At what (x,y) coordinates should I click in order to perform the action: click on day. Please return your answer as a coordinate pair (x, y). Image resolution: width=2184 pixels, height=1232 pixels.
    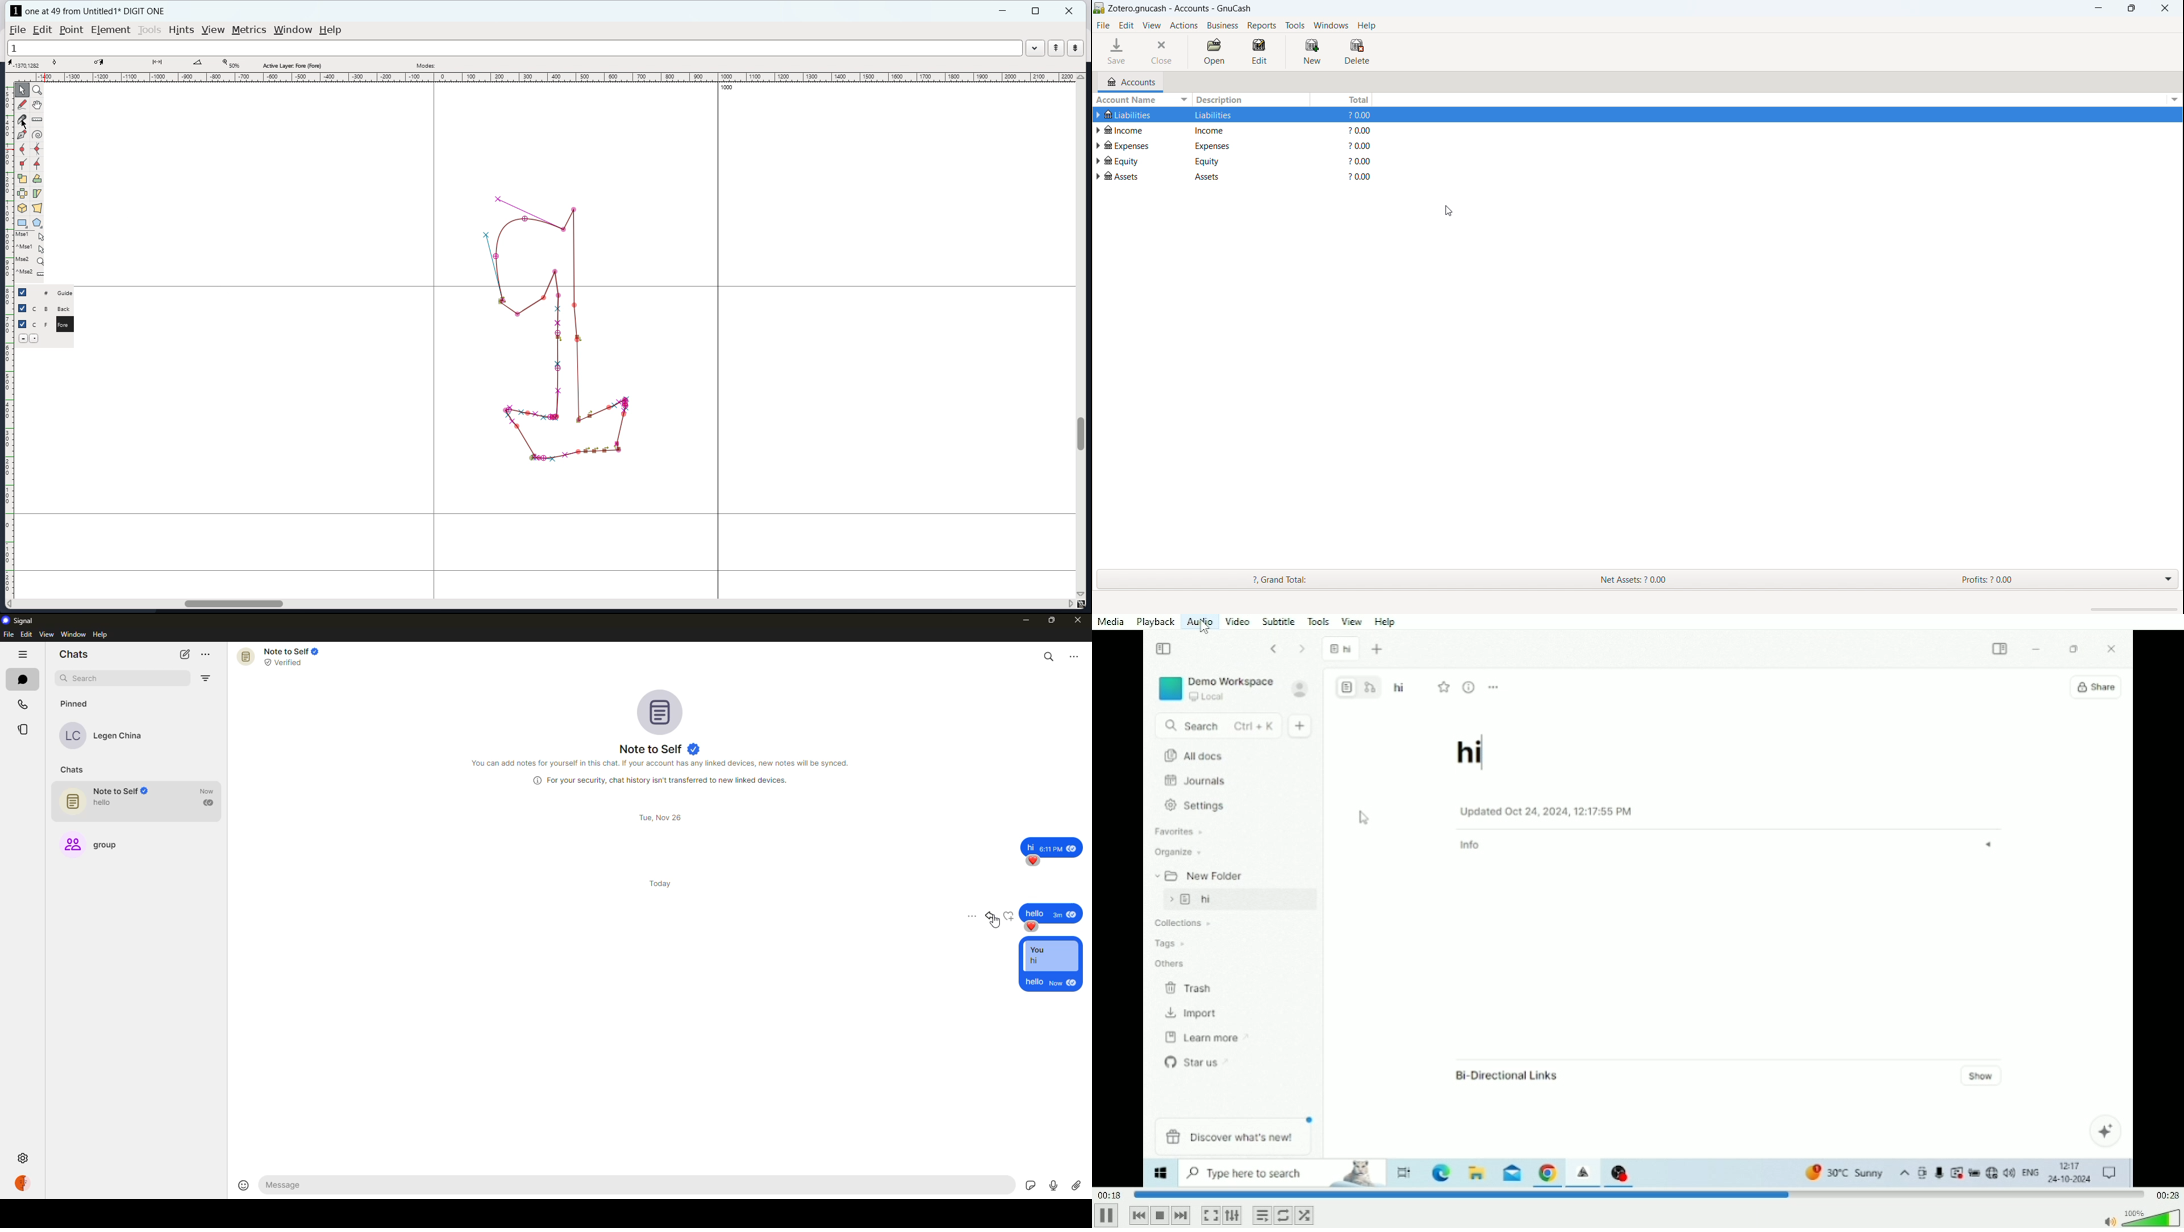
    Looking at the image, I should click on (660, 818).